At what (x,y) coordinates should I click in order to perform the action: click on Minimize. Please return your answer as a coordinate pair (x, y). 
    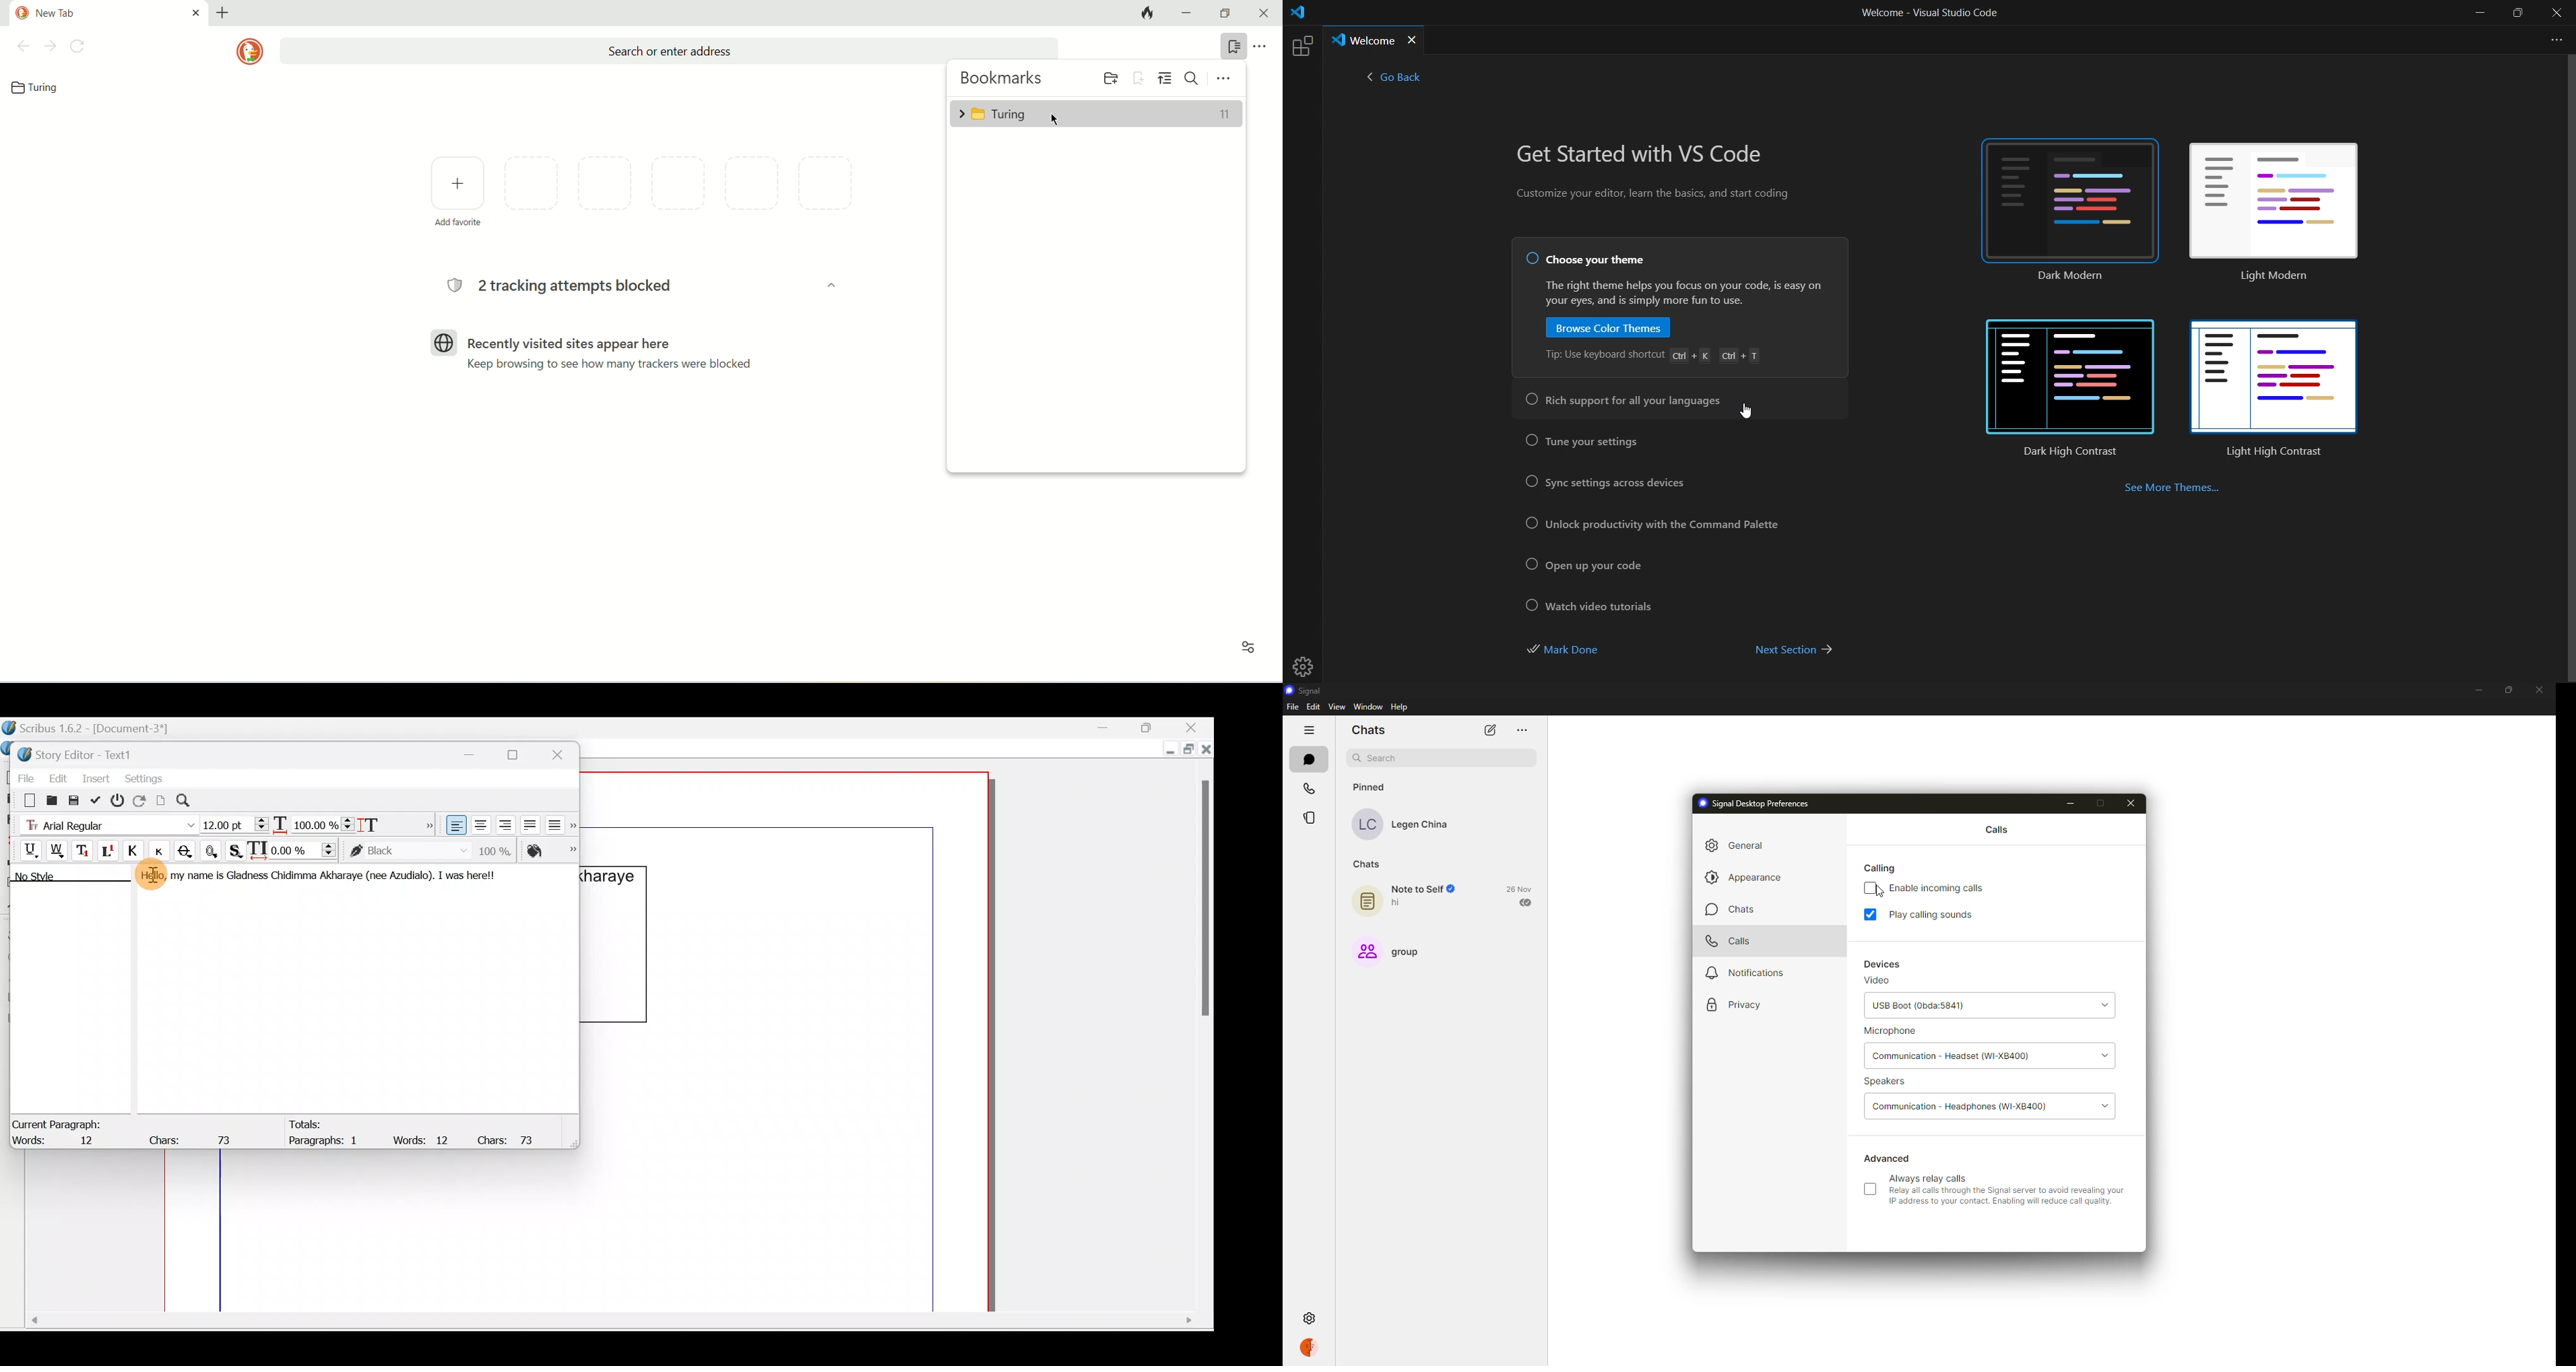
    Looking at the image, I should click on (476, 753).